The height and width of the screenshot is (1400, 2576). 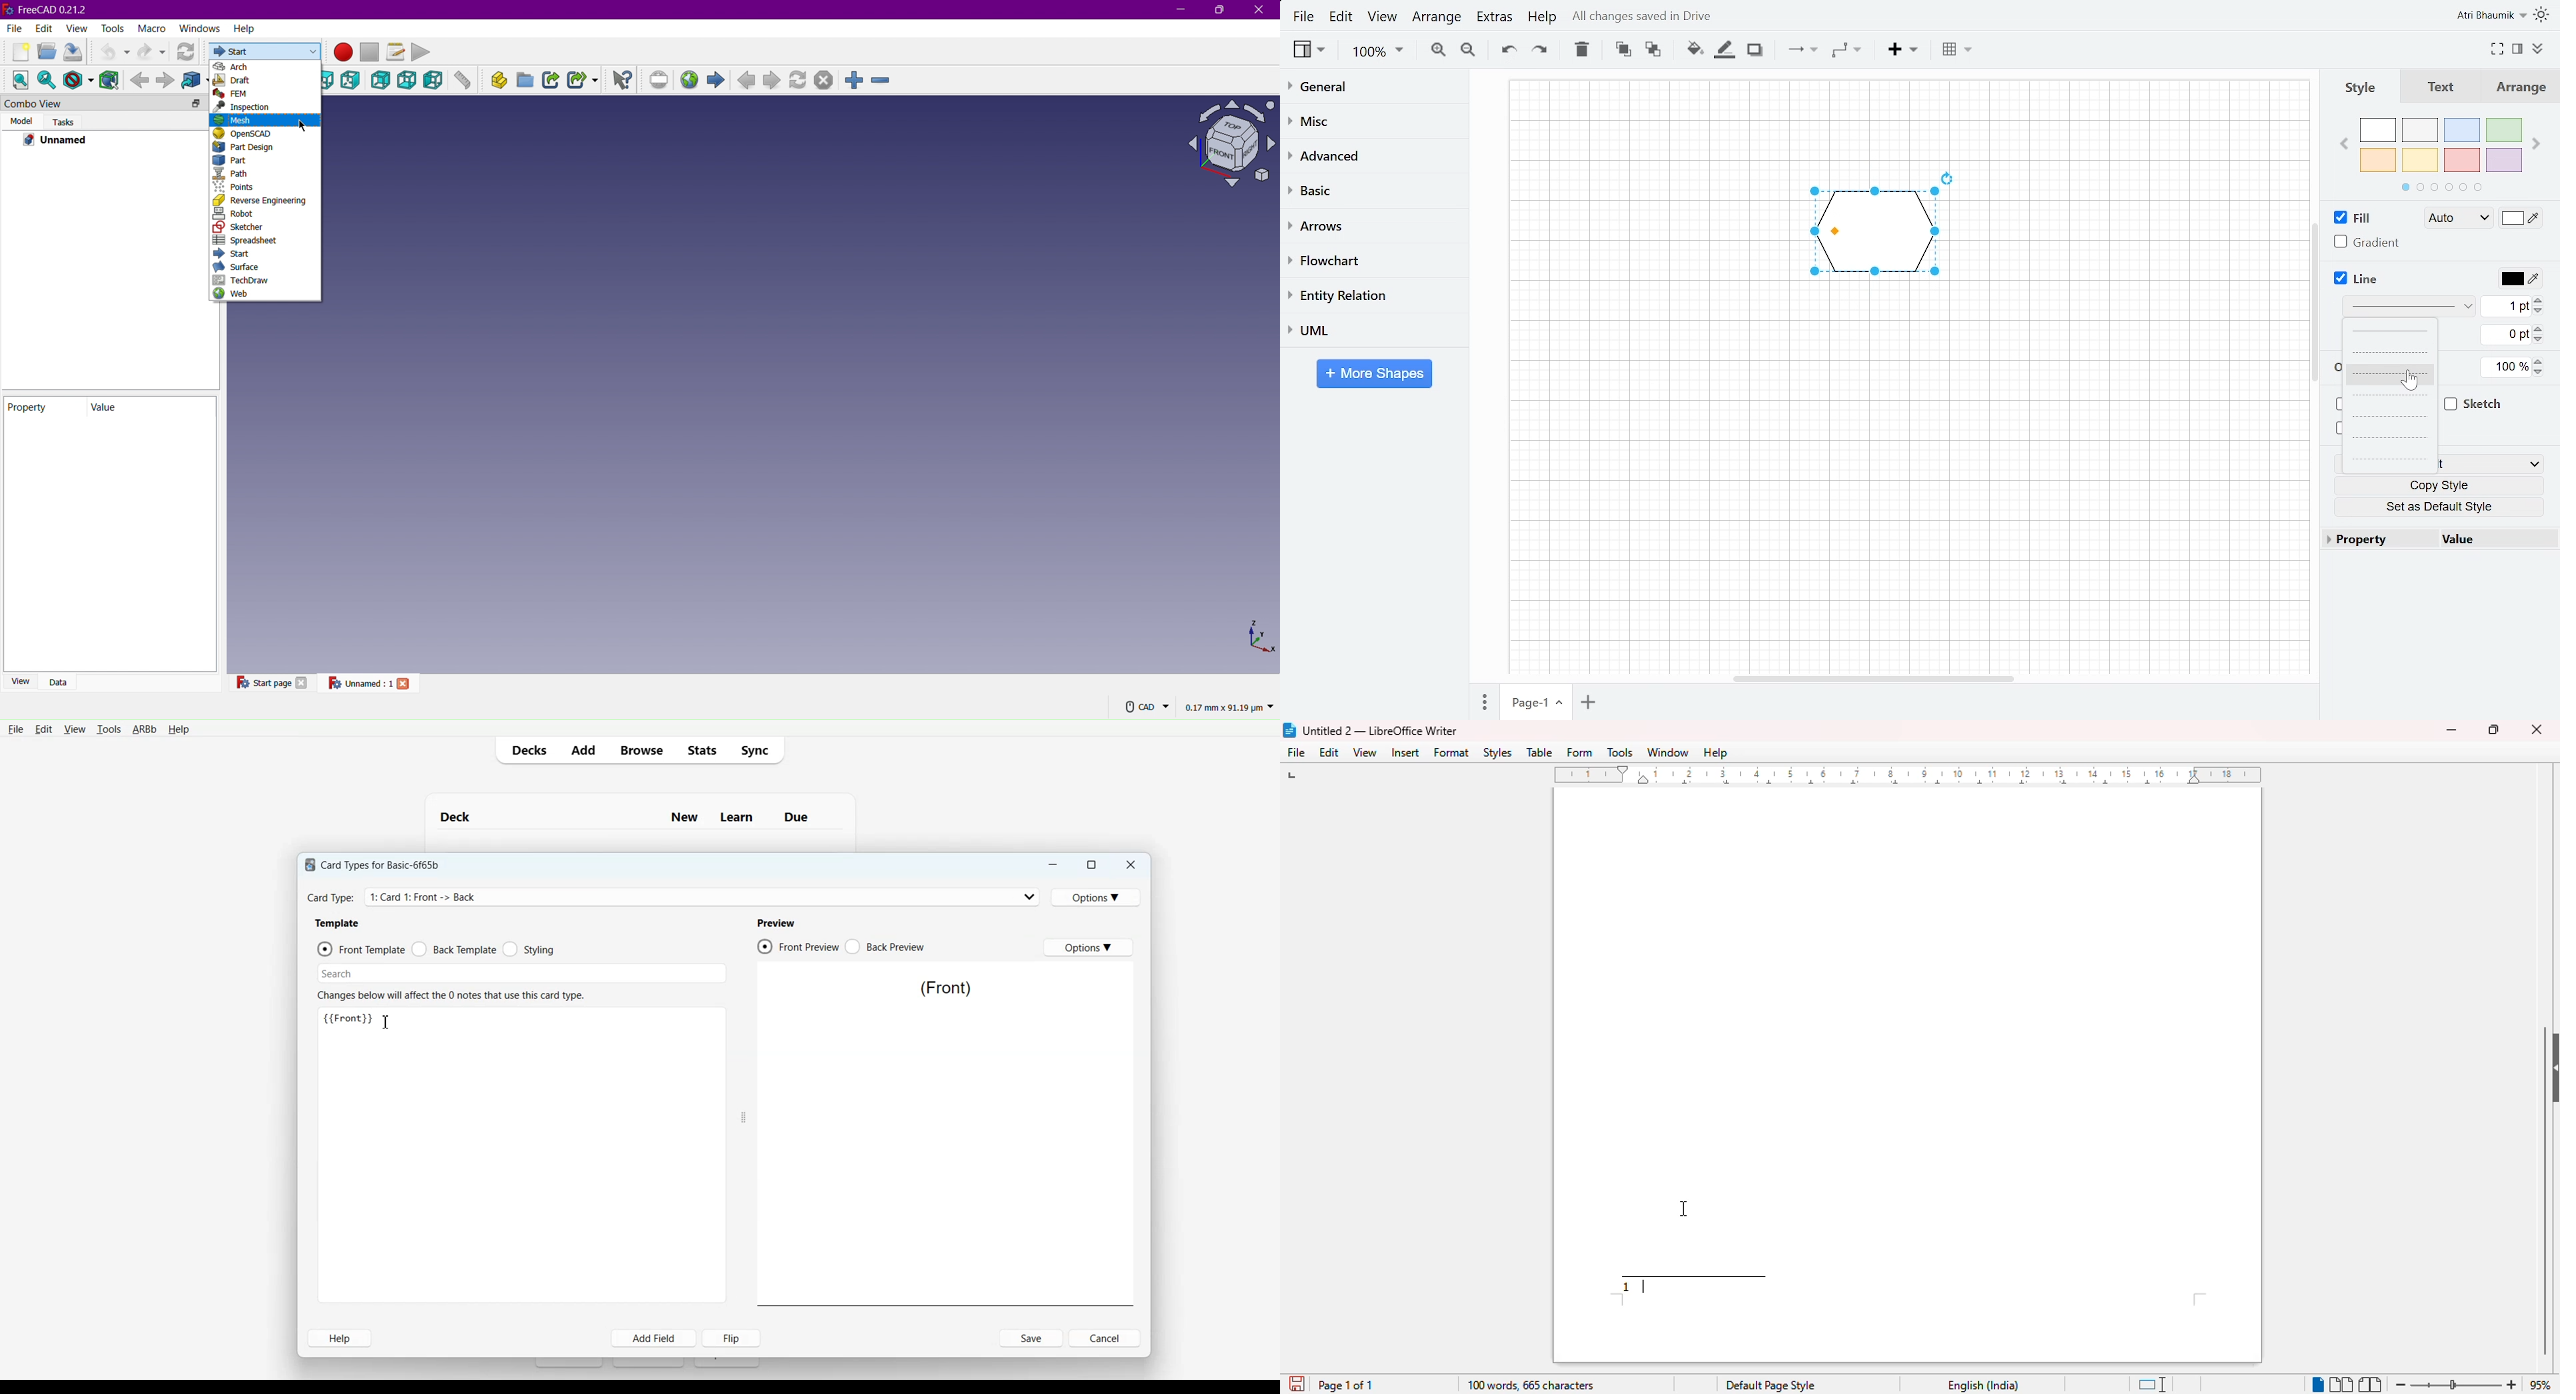 I want to click on standard selection, so click(x=2152, y=1384).